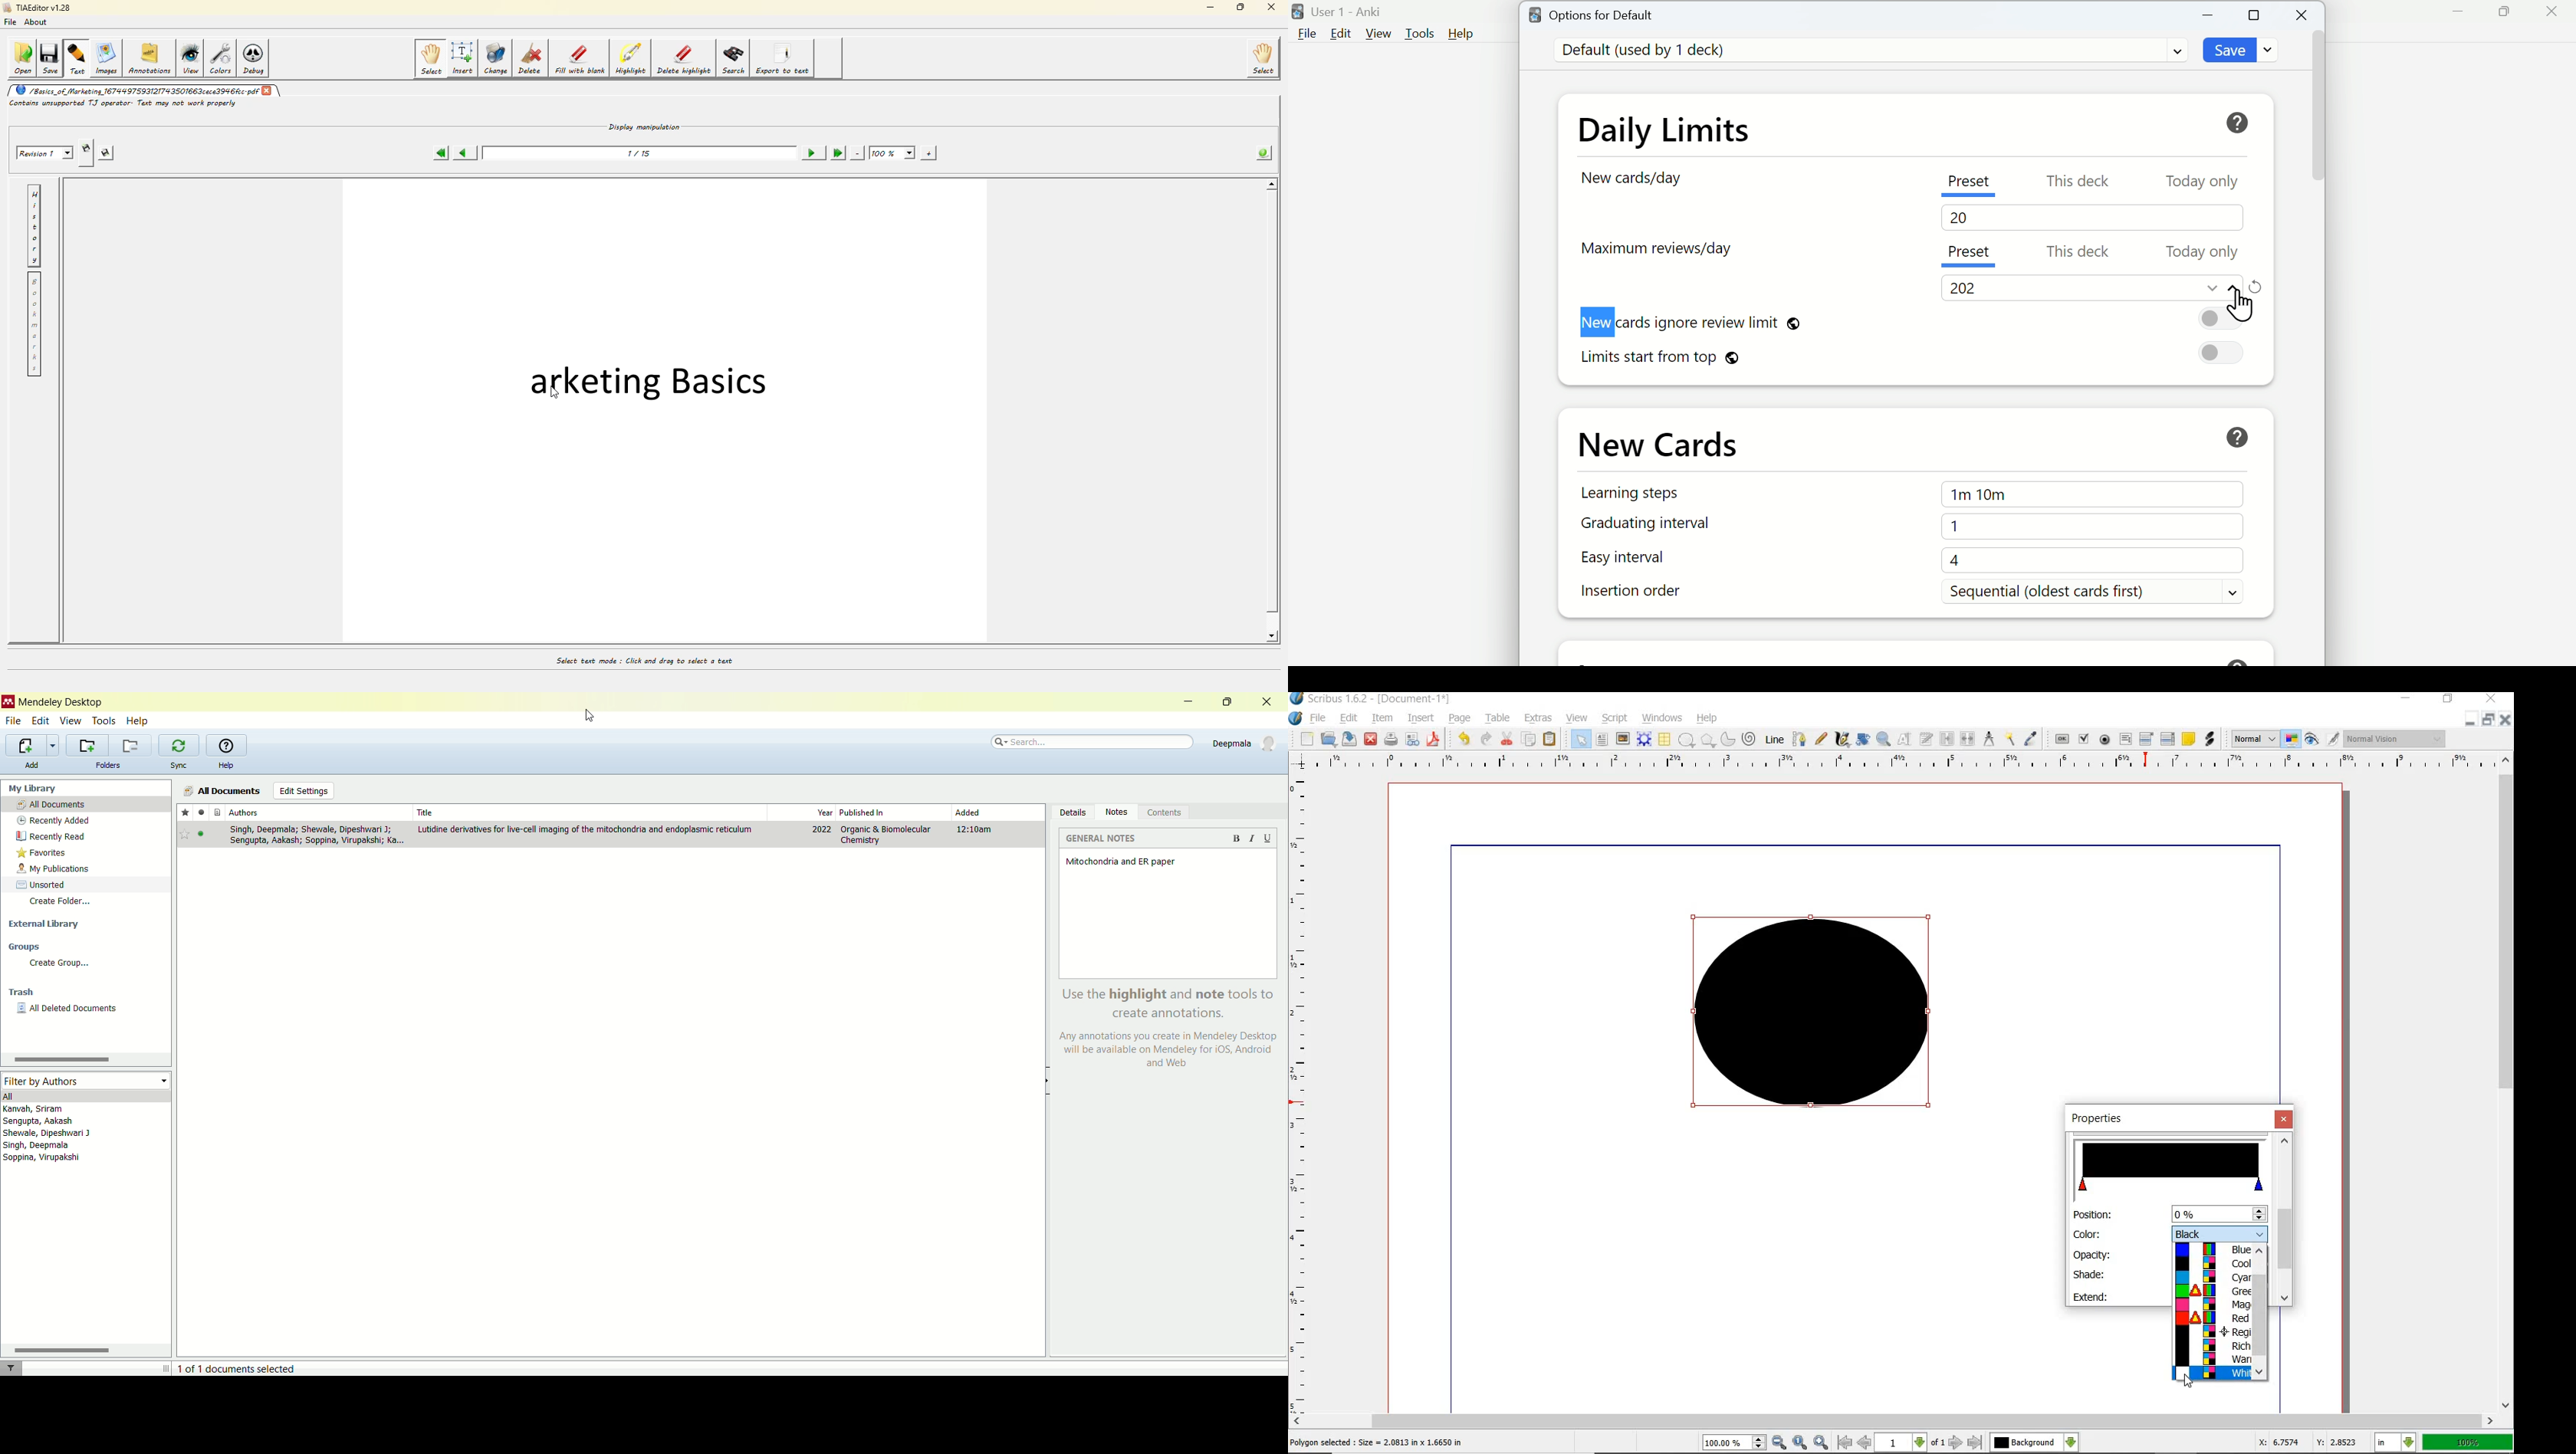  I want to click on REDO, so click(1486, 737).